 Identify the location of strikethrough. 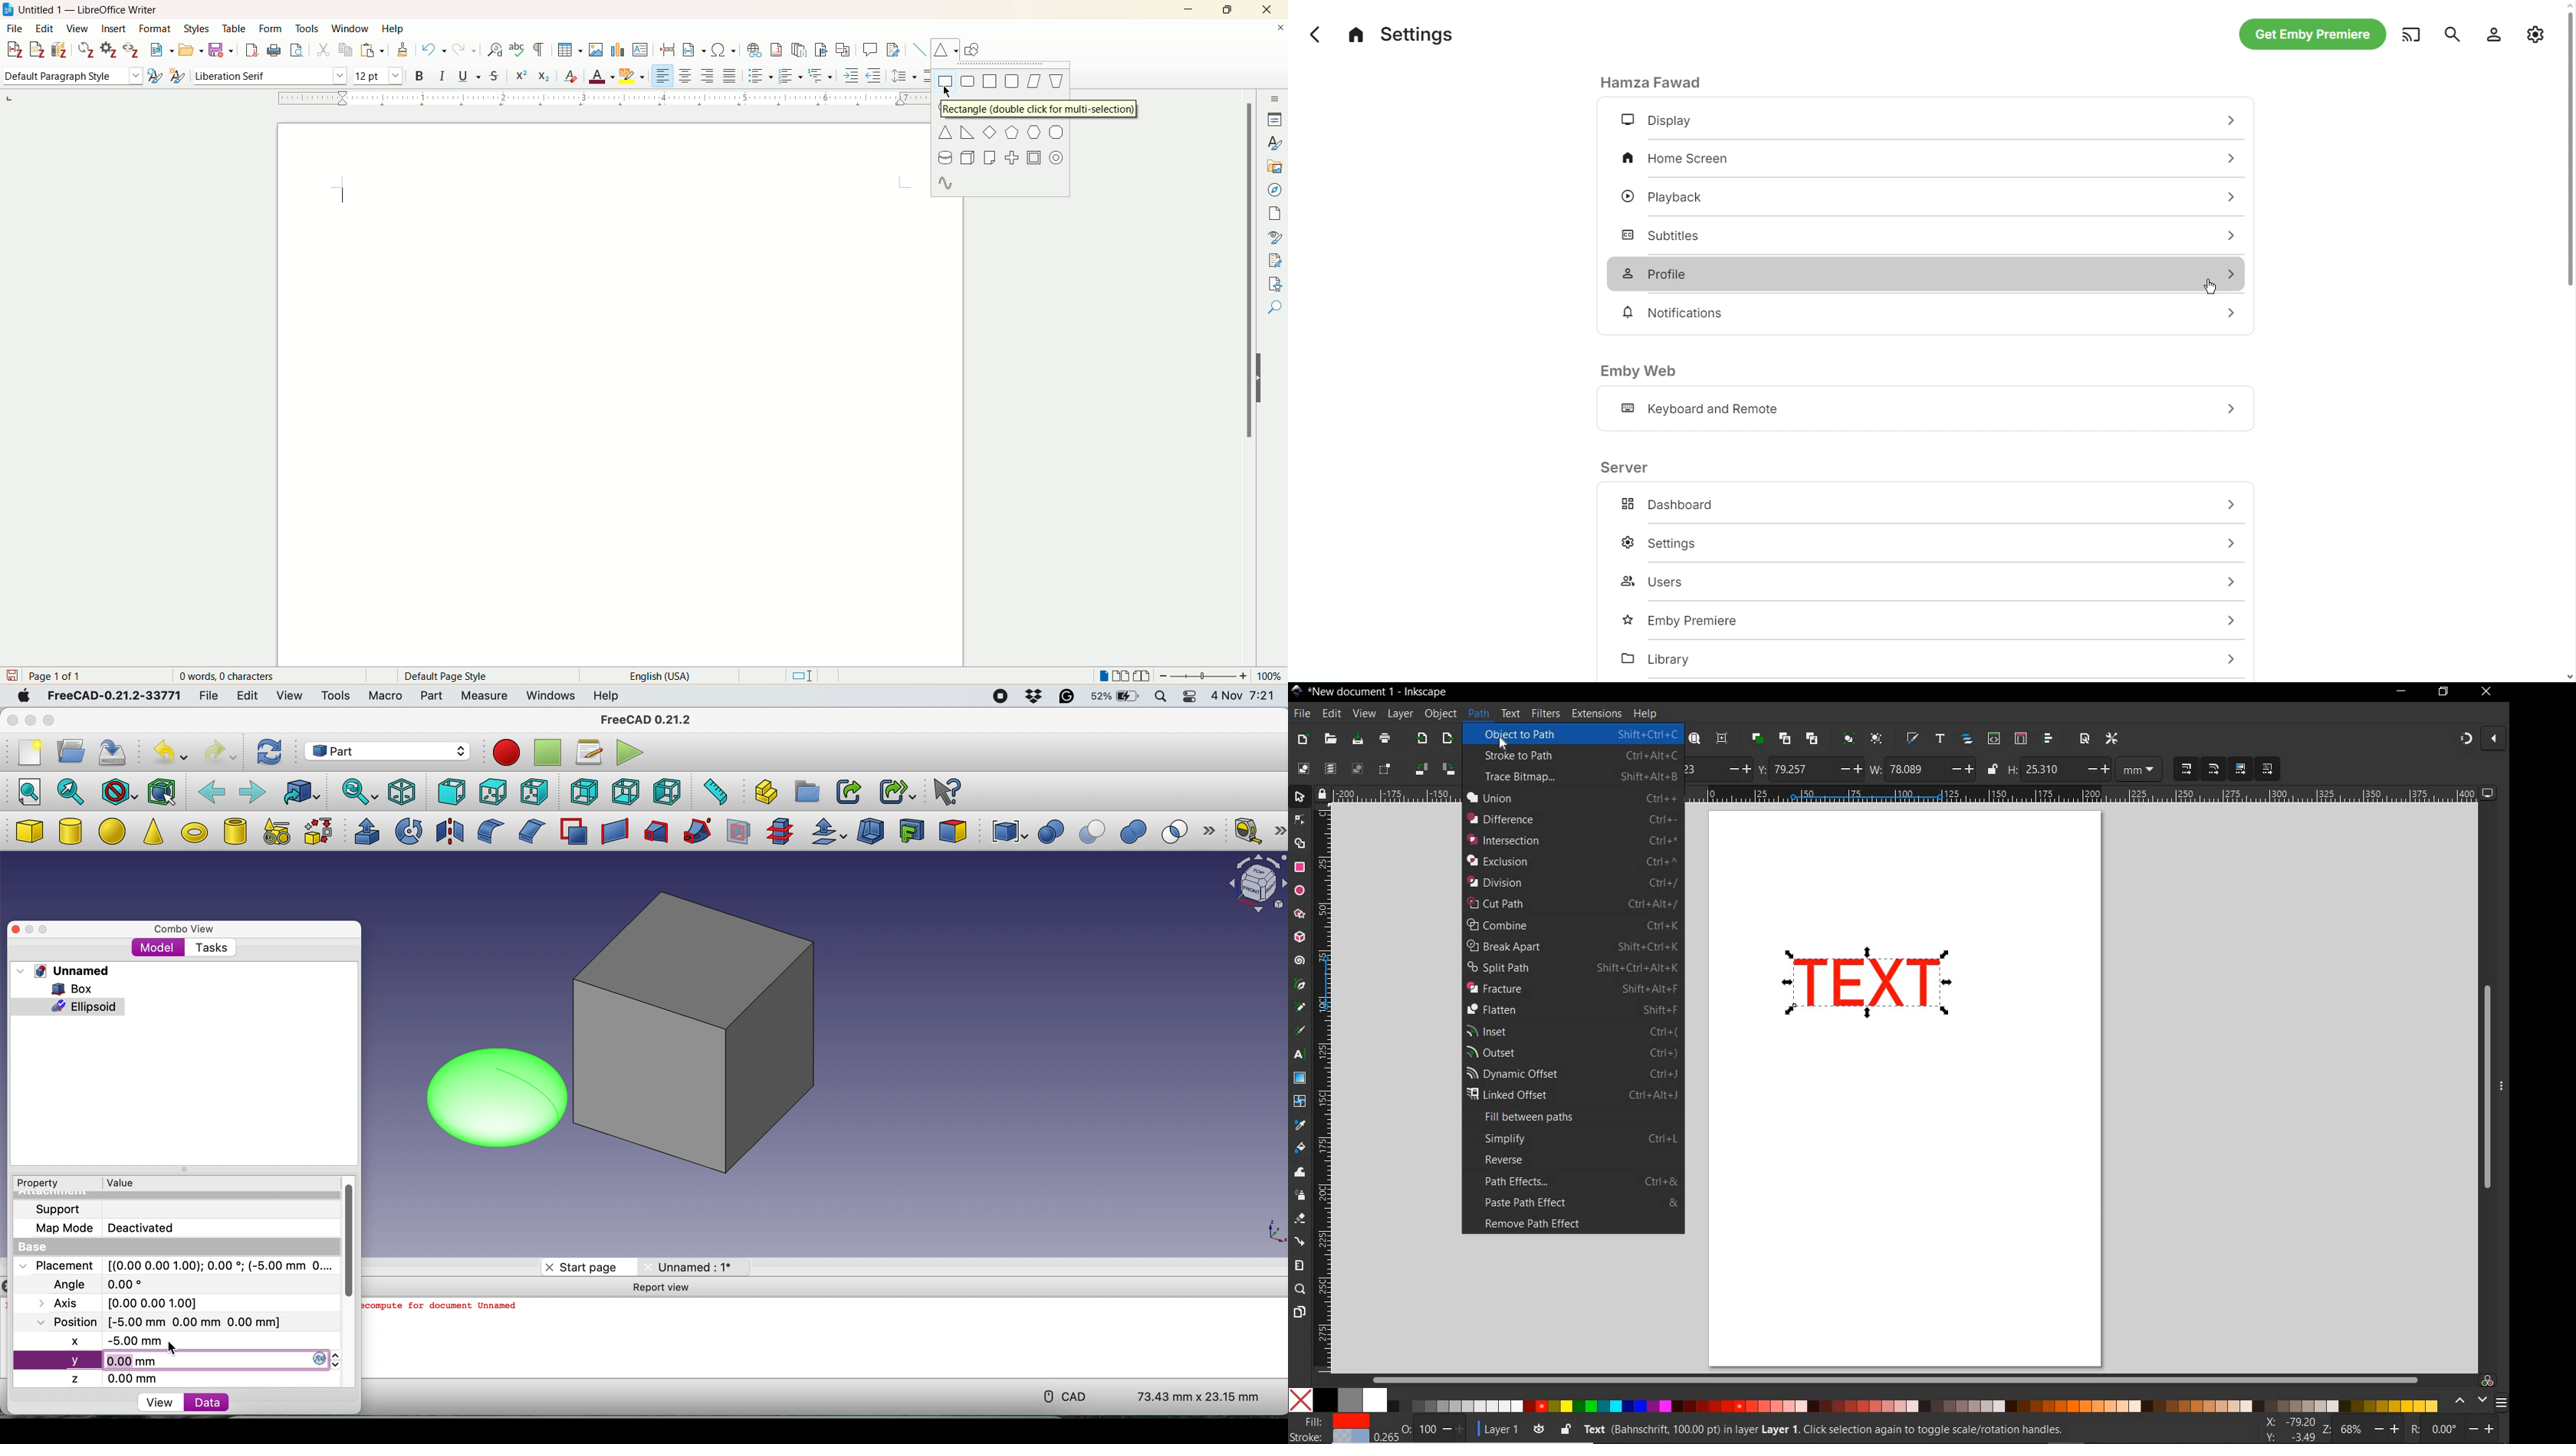
(493, 76).